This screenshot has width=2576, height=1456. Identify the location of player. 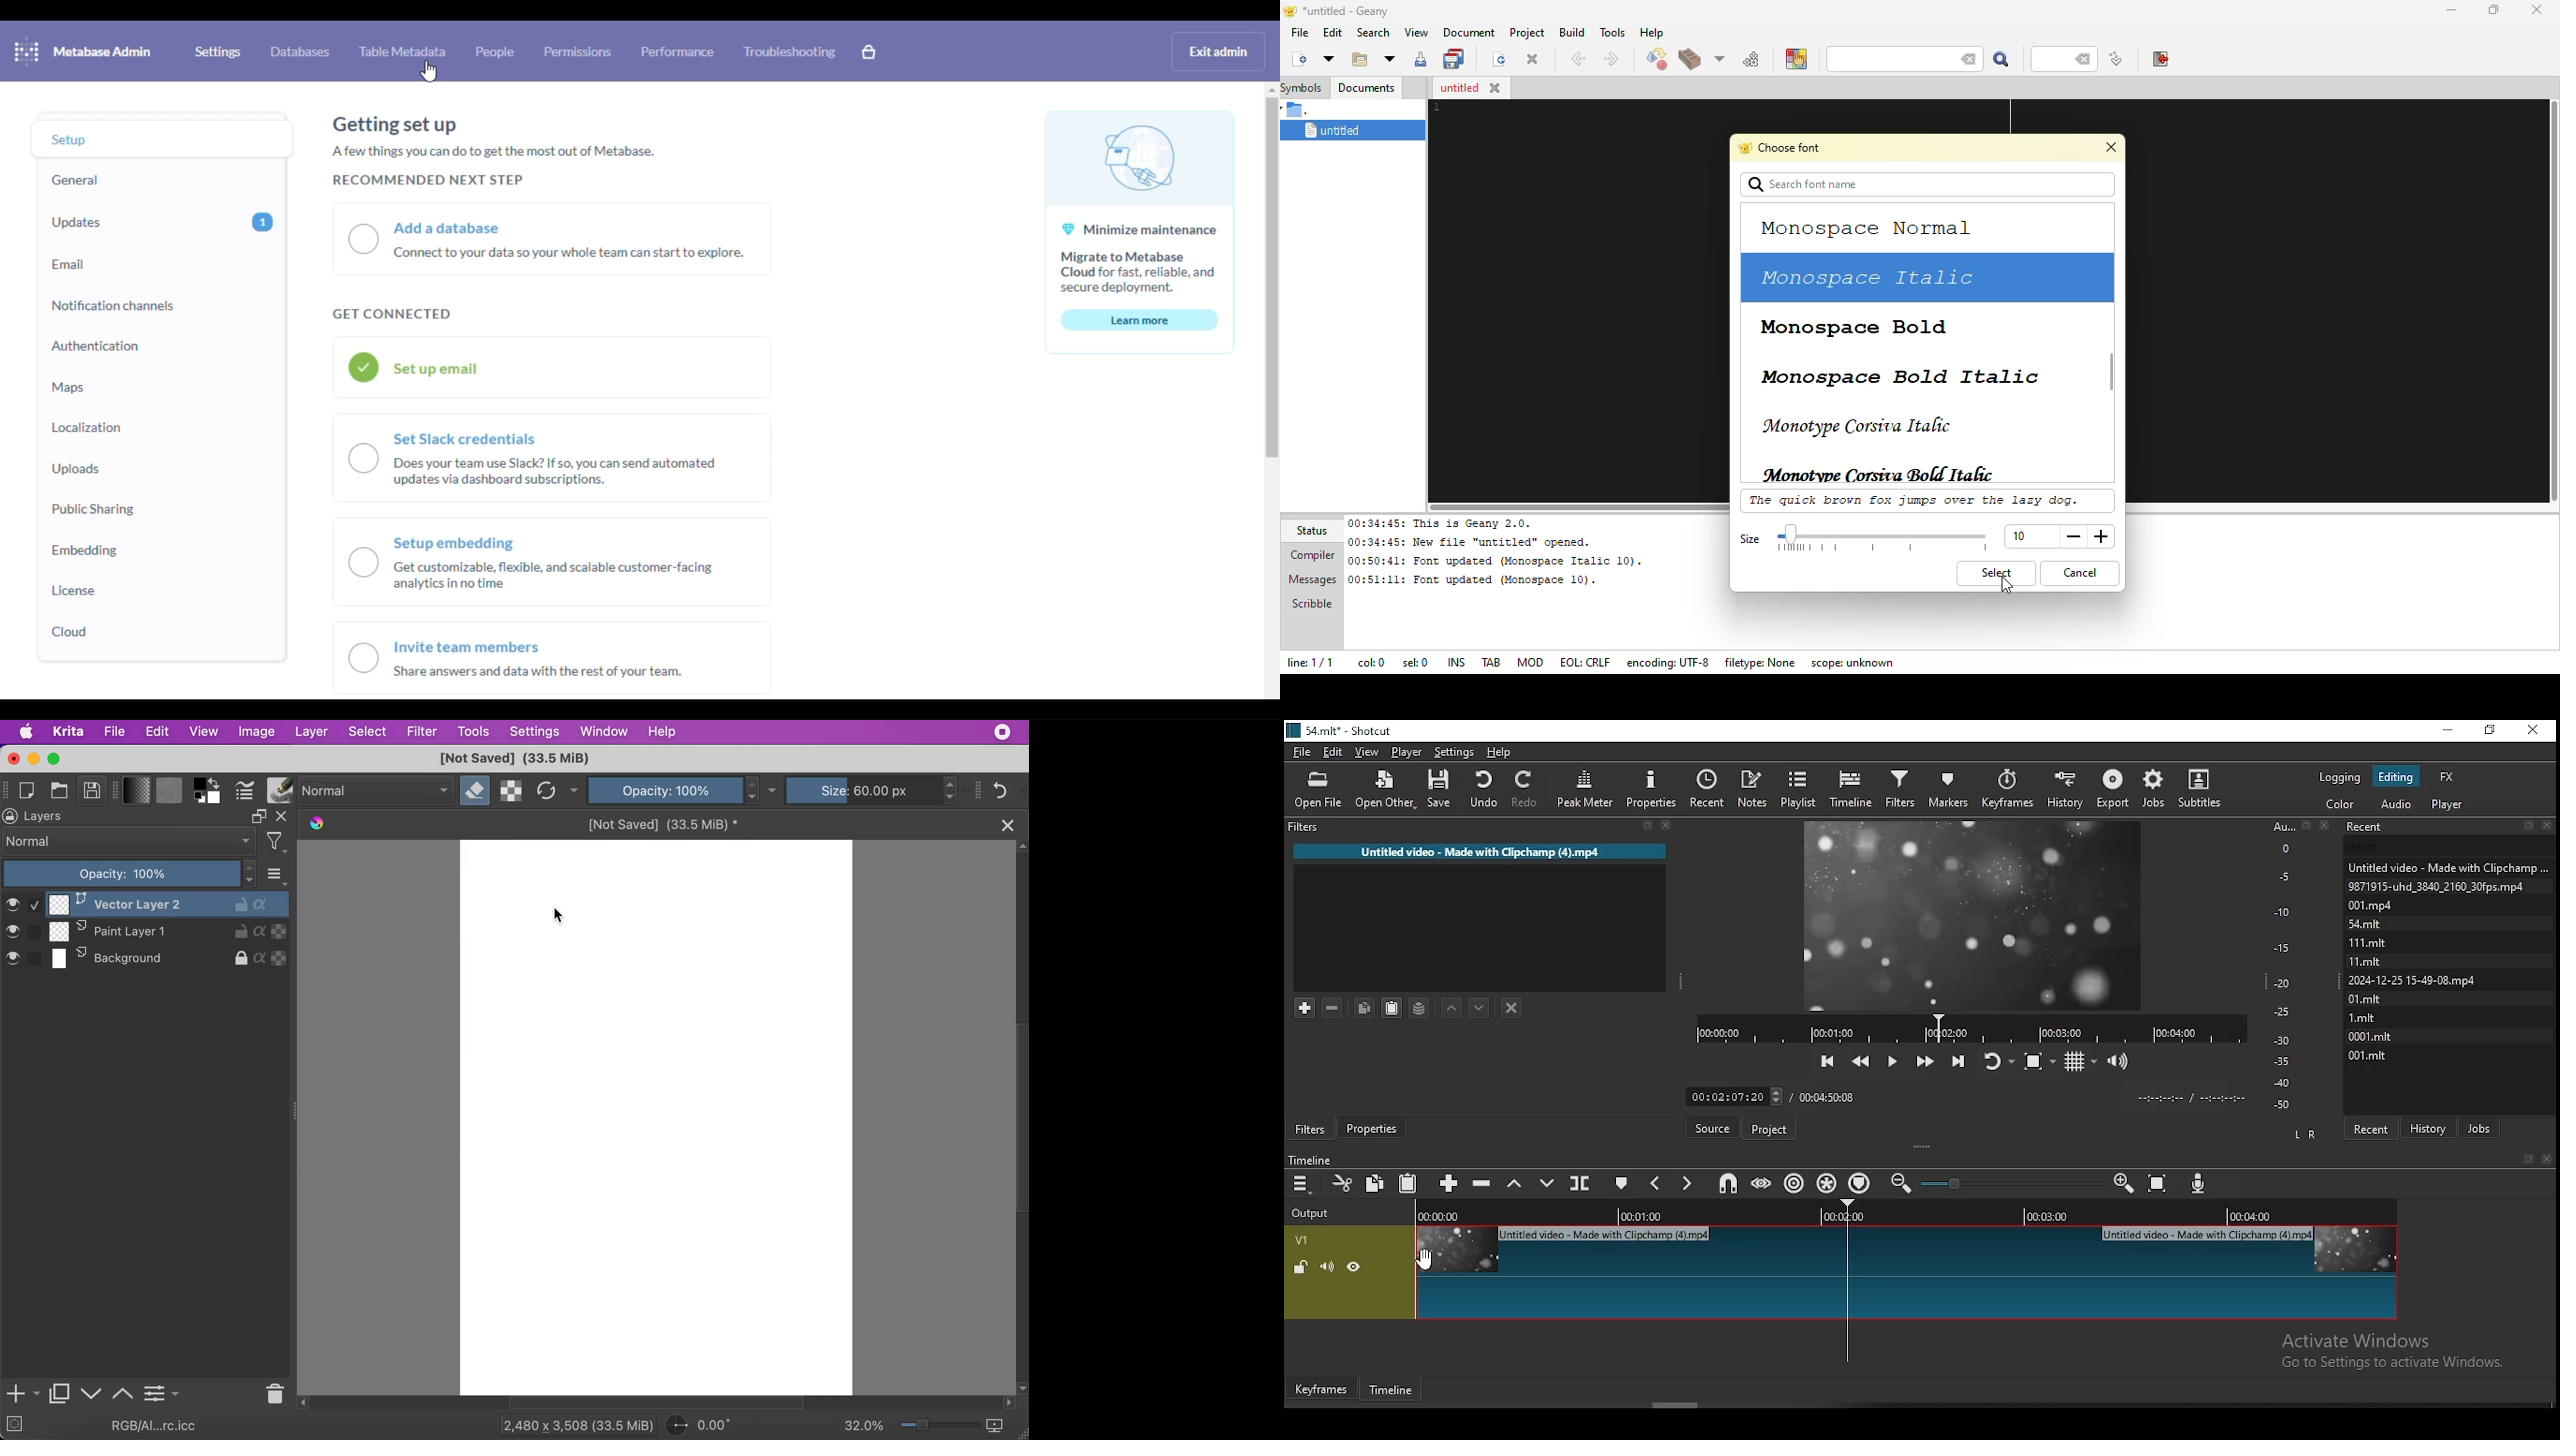
(1407, 751).